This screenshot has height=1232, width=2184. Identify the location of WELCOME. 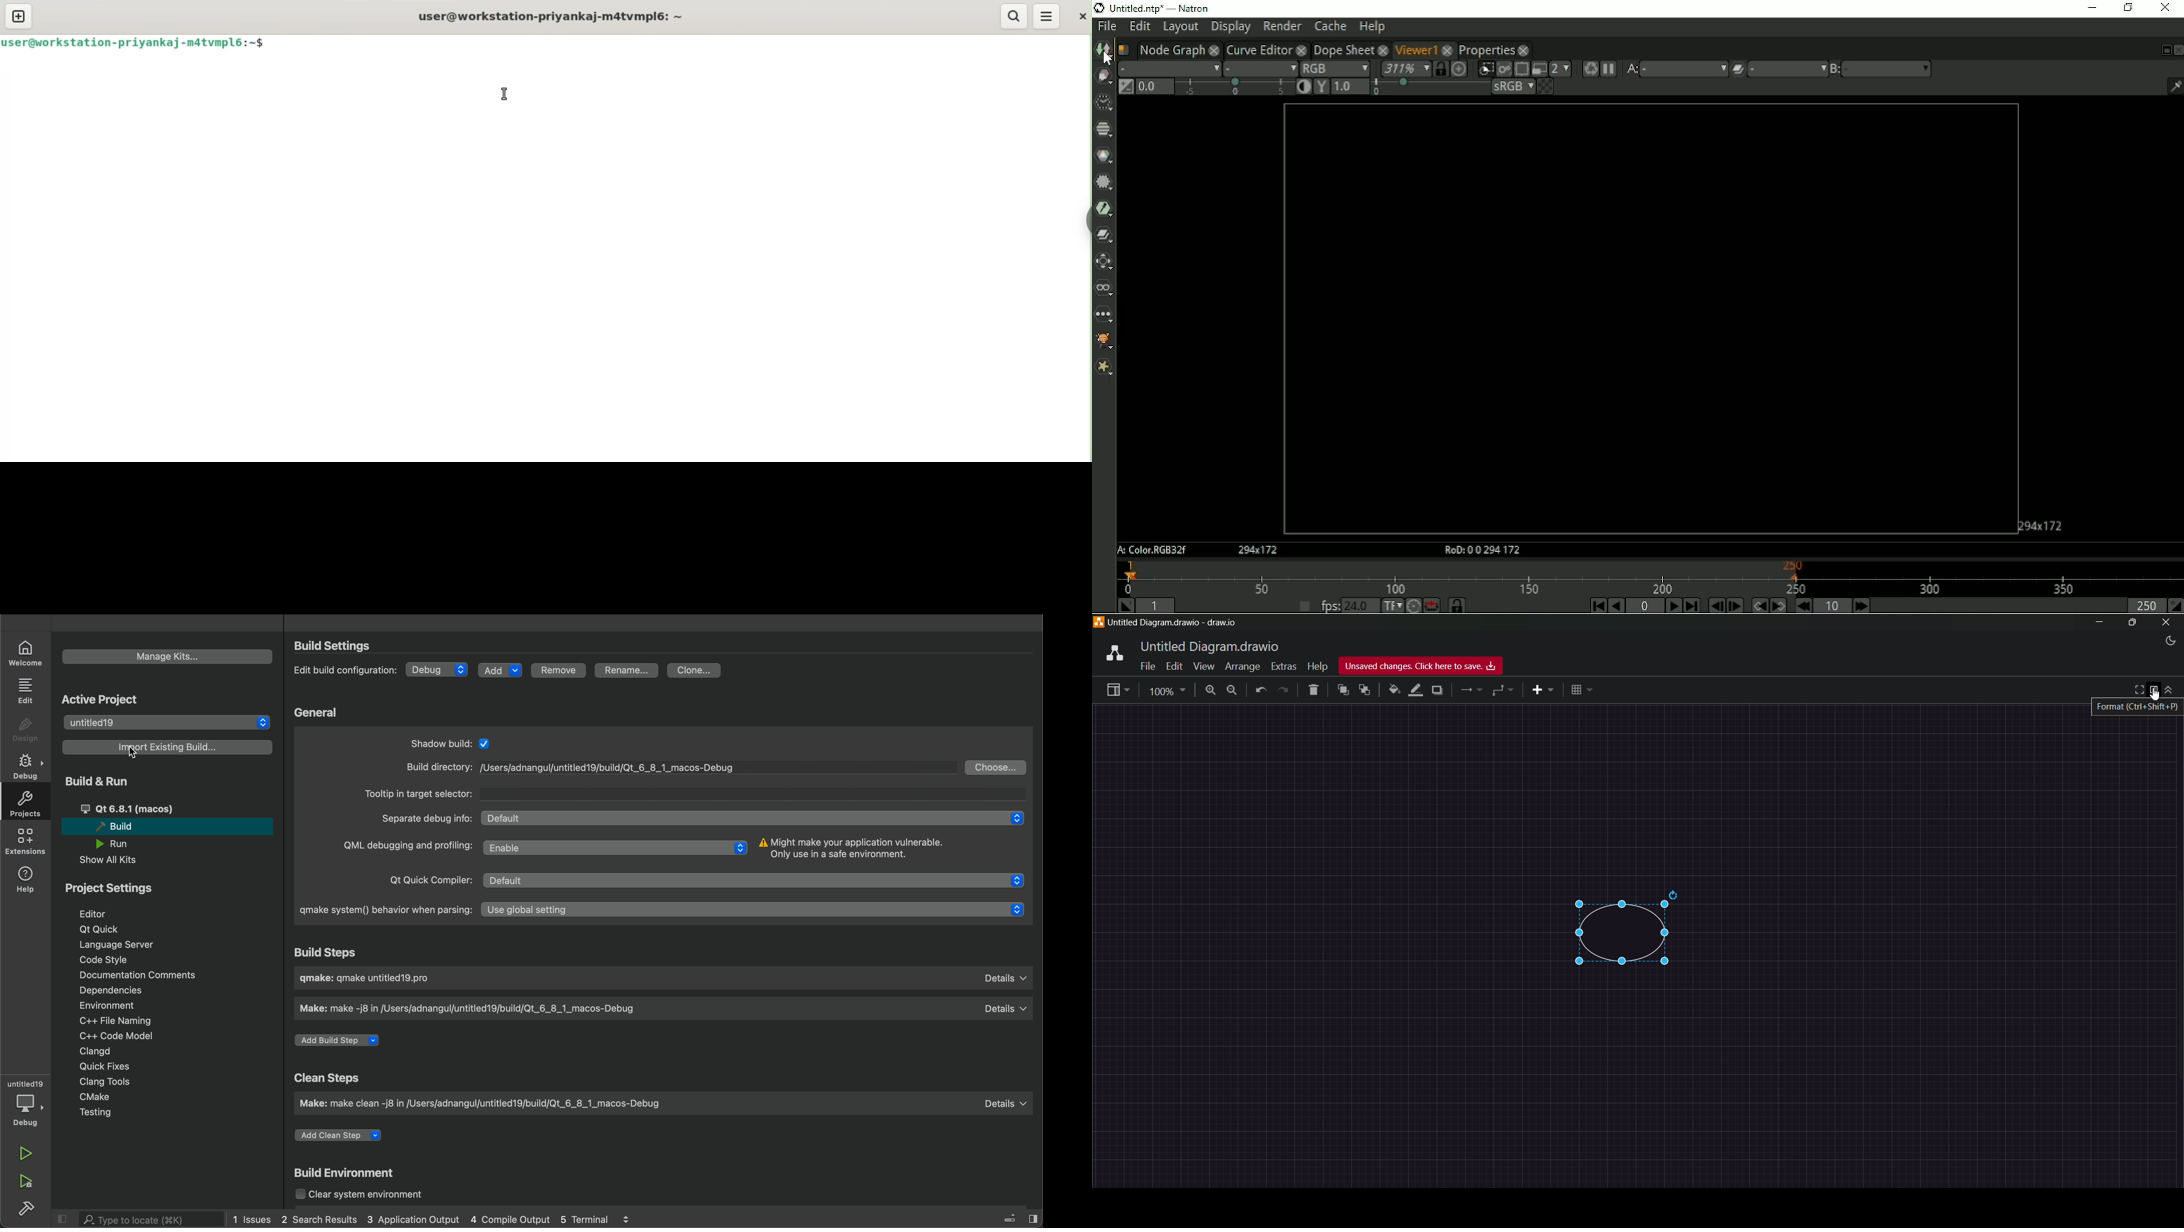
(26, 652).